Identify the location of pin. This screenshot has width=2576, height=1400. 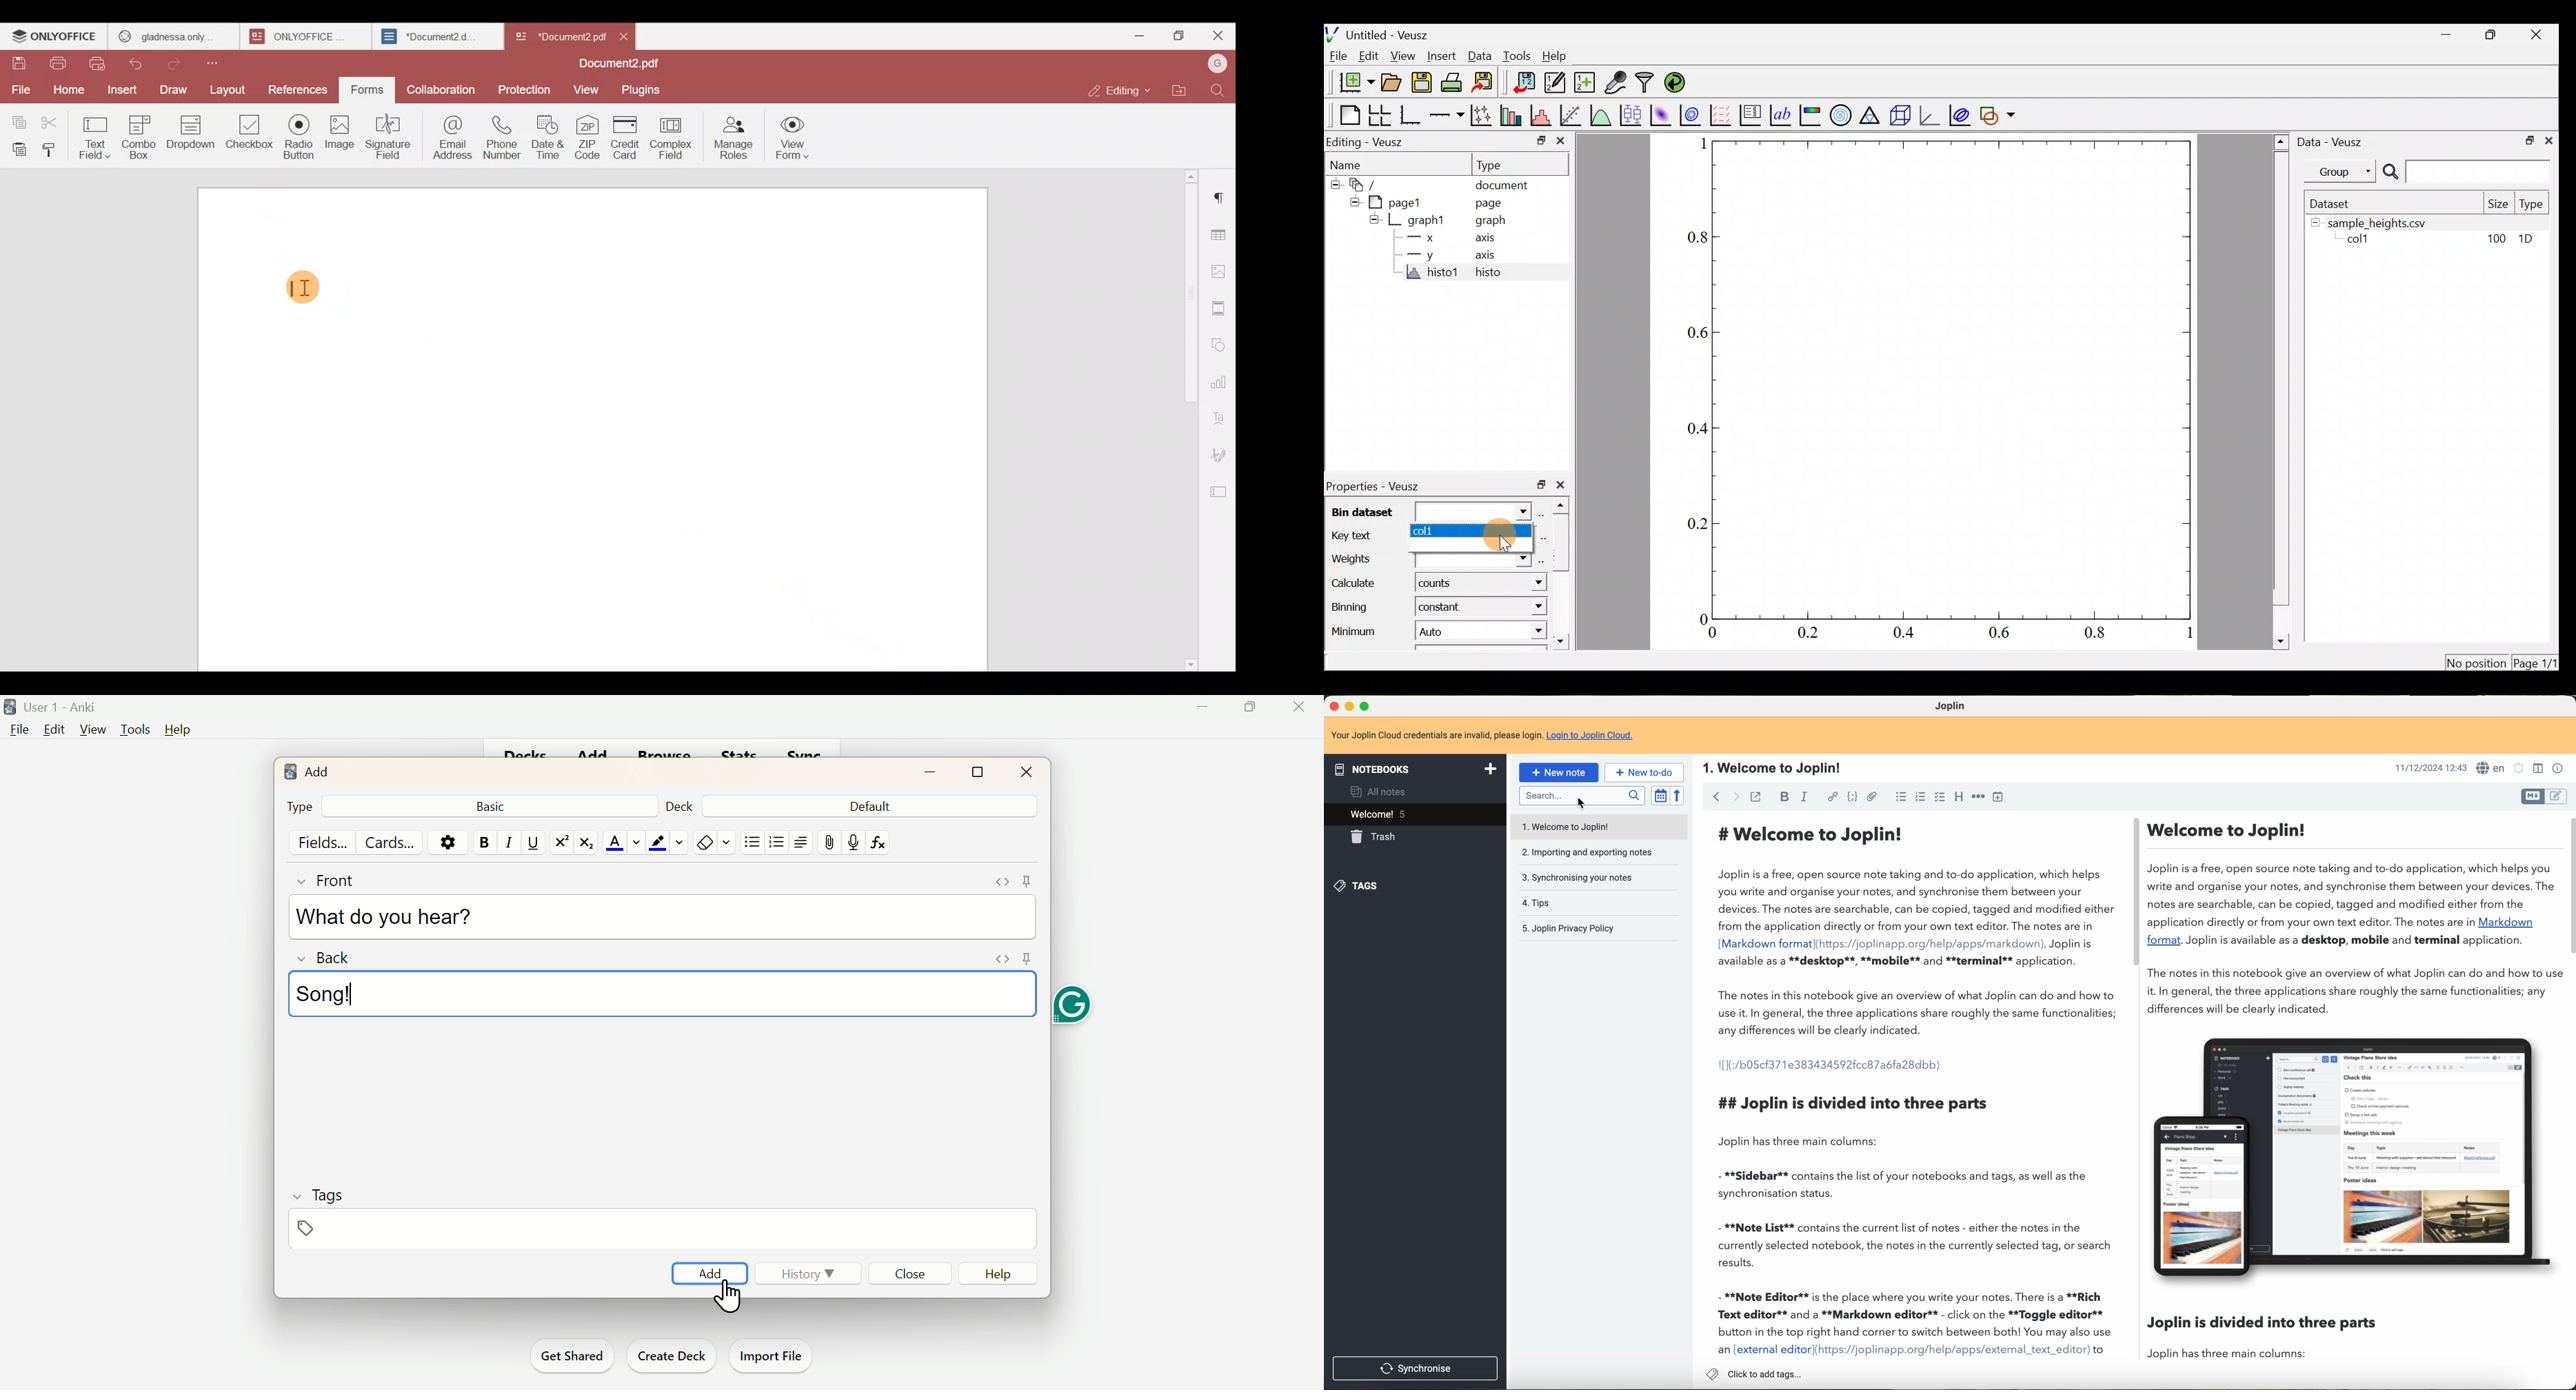
(1029, 880).